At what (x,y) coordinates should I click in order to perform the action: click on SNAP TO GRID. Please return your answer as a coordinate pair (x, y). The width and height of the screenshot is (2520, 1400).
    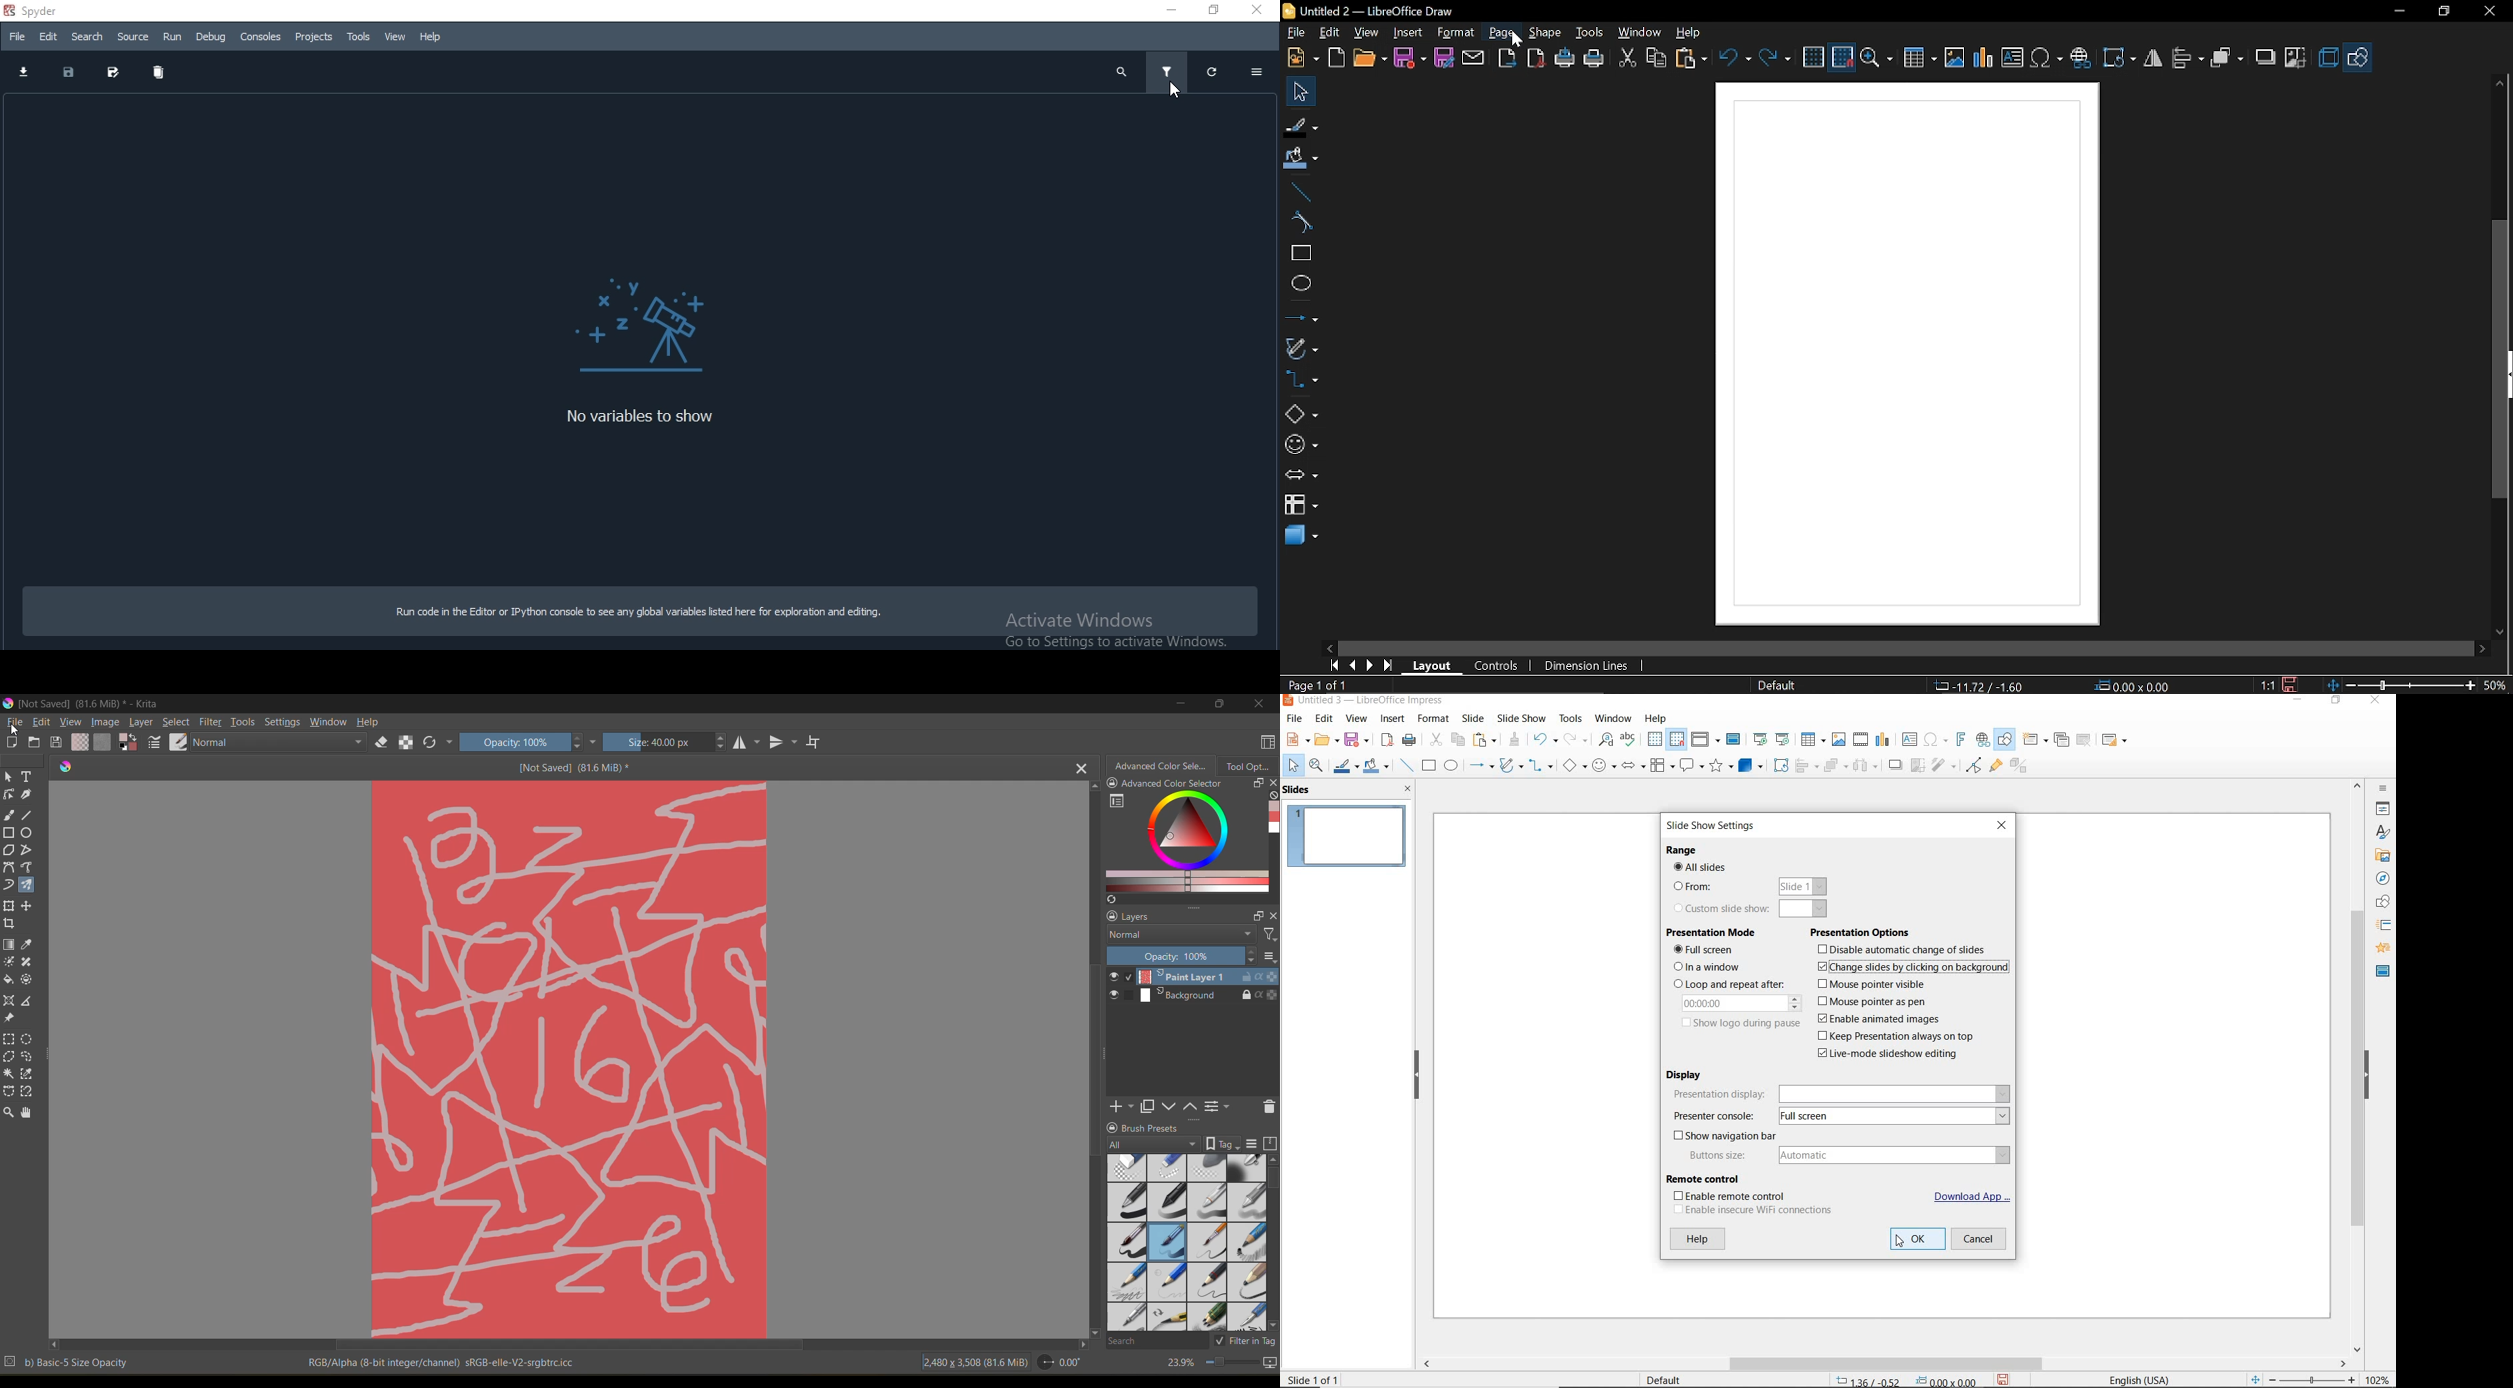
    Looking at the image, I should click on (1680, 739).